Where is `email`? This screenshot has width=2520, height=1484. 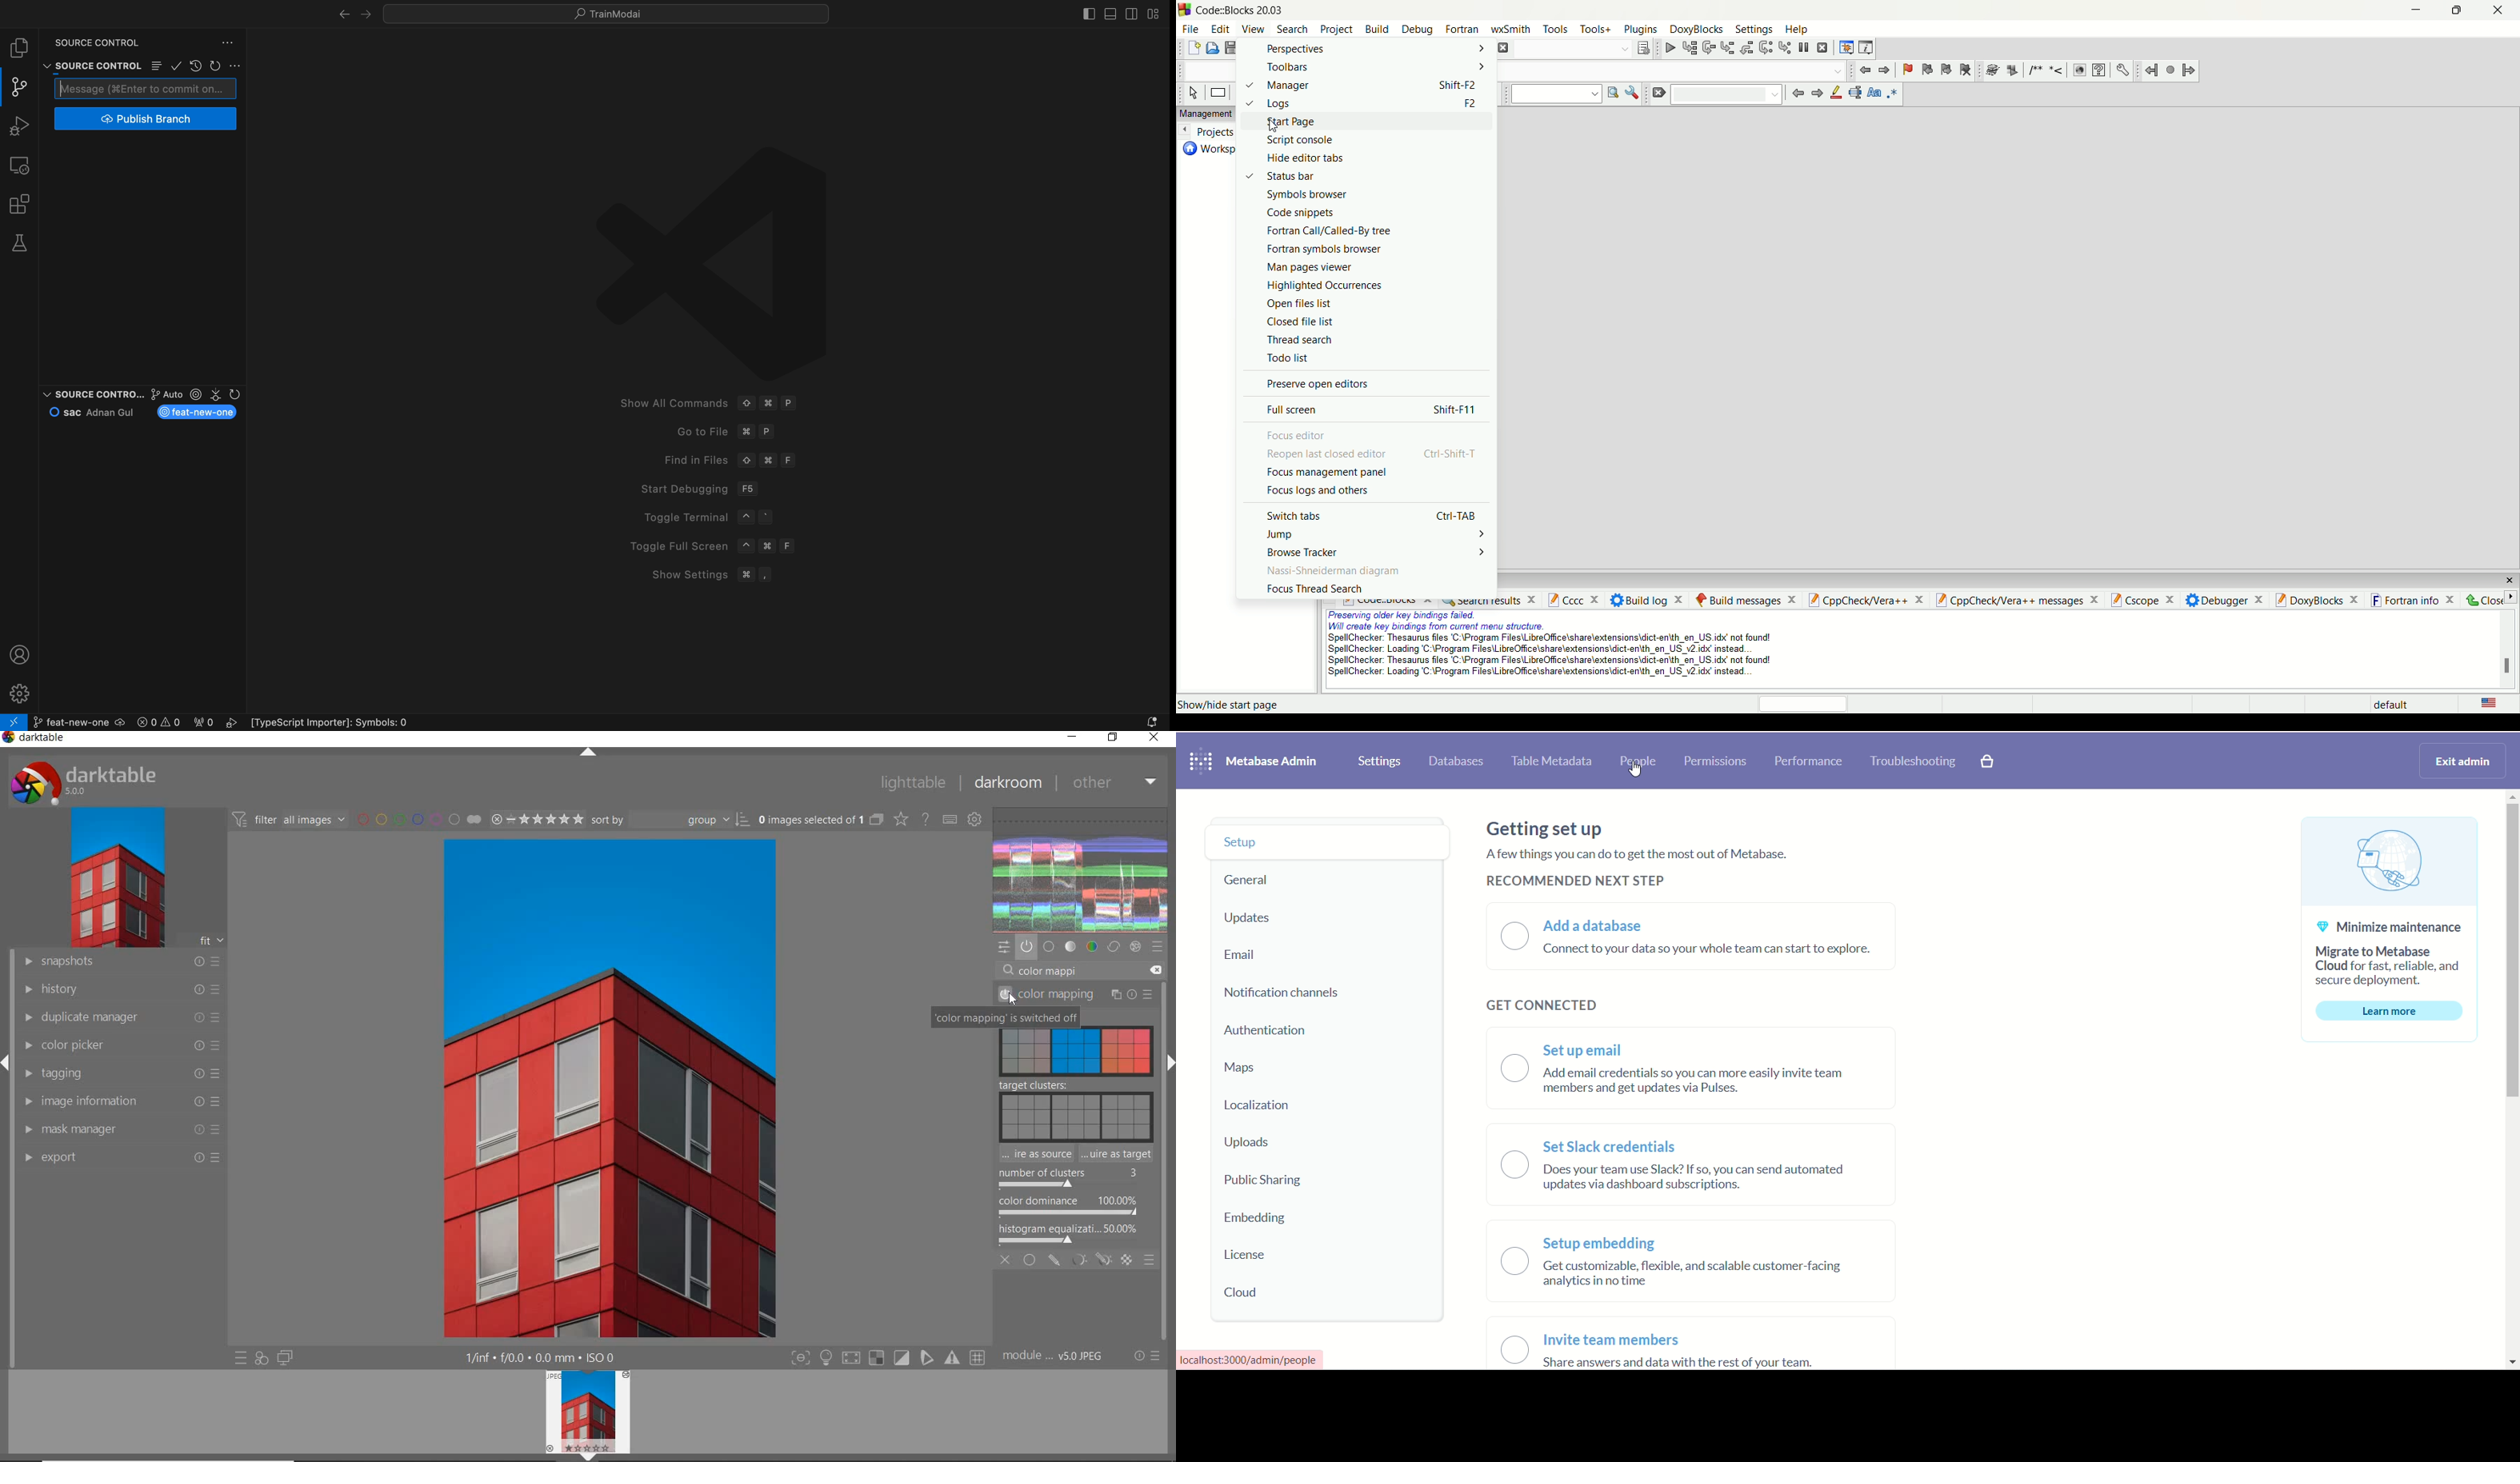
email is located at coordinates (1247, 957).